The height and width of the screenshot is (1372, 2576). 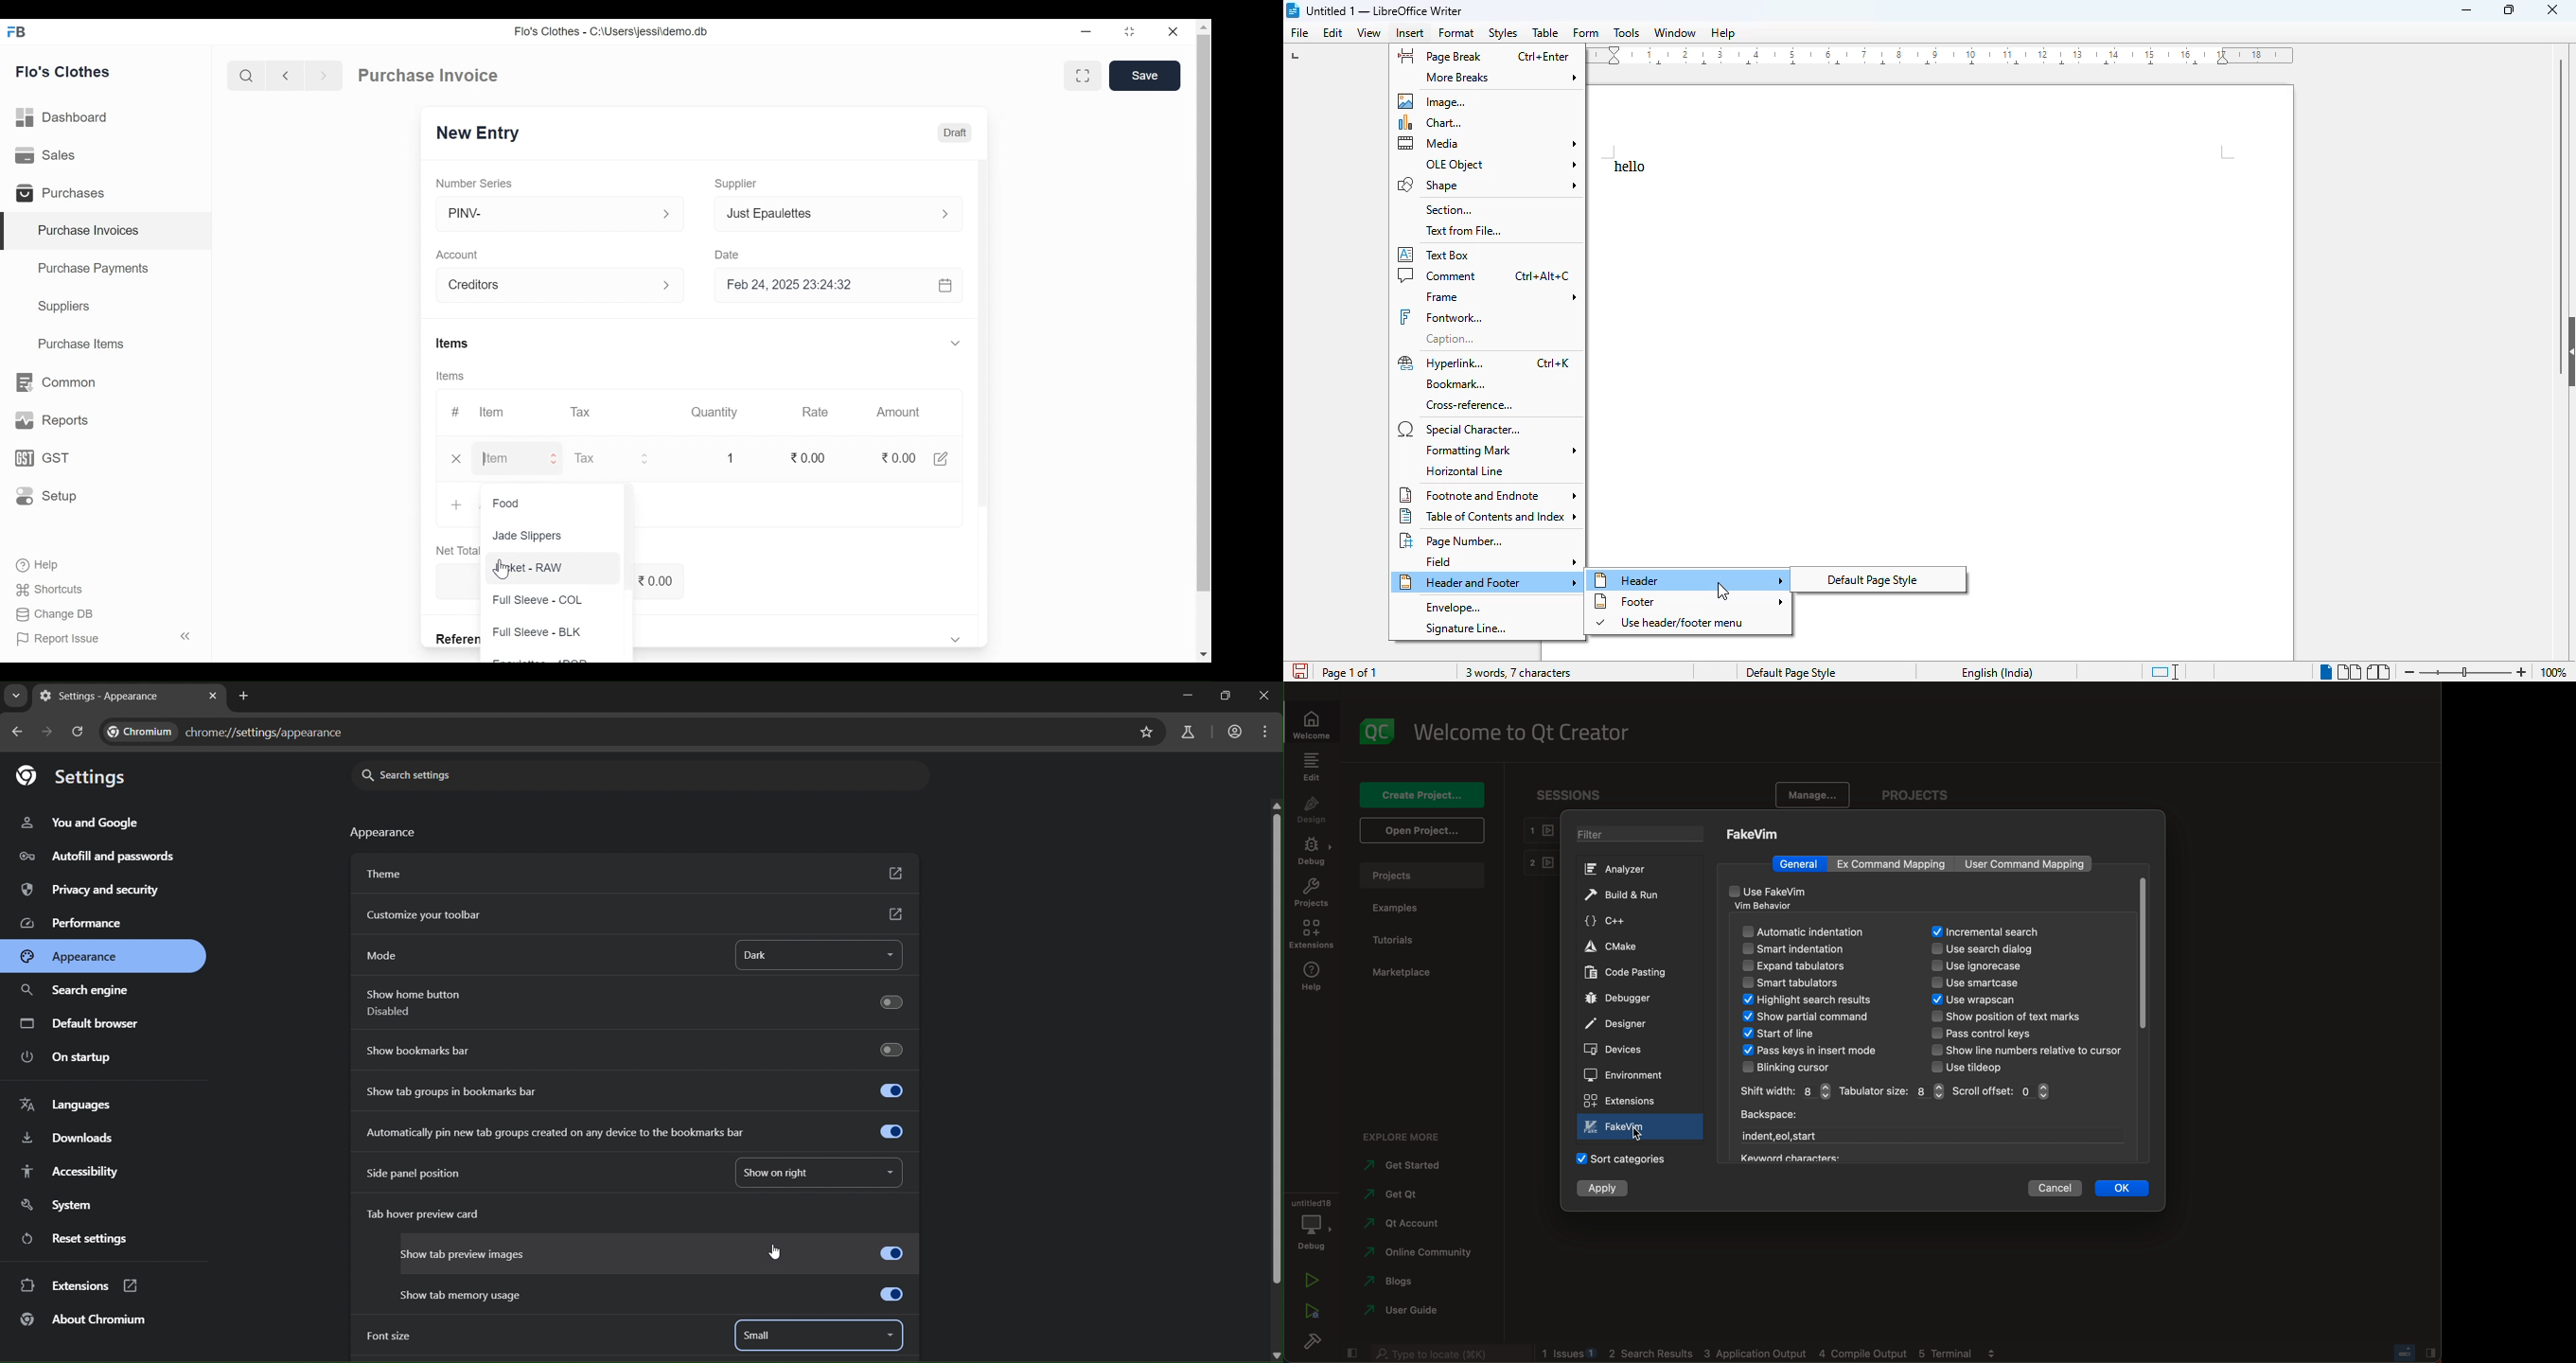 What do you see at coordinates (381, 833) in the screenshot?
I see `appearance` at bounding box center [381, 833].